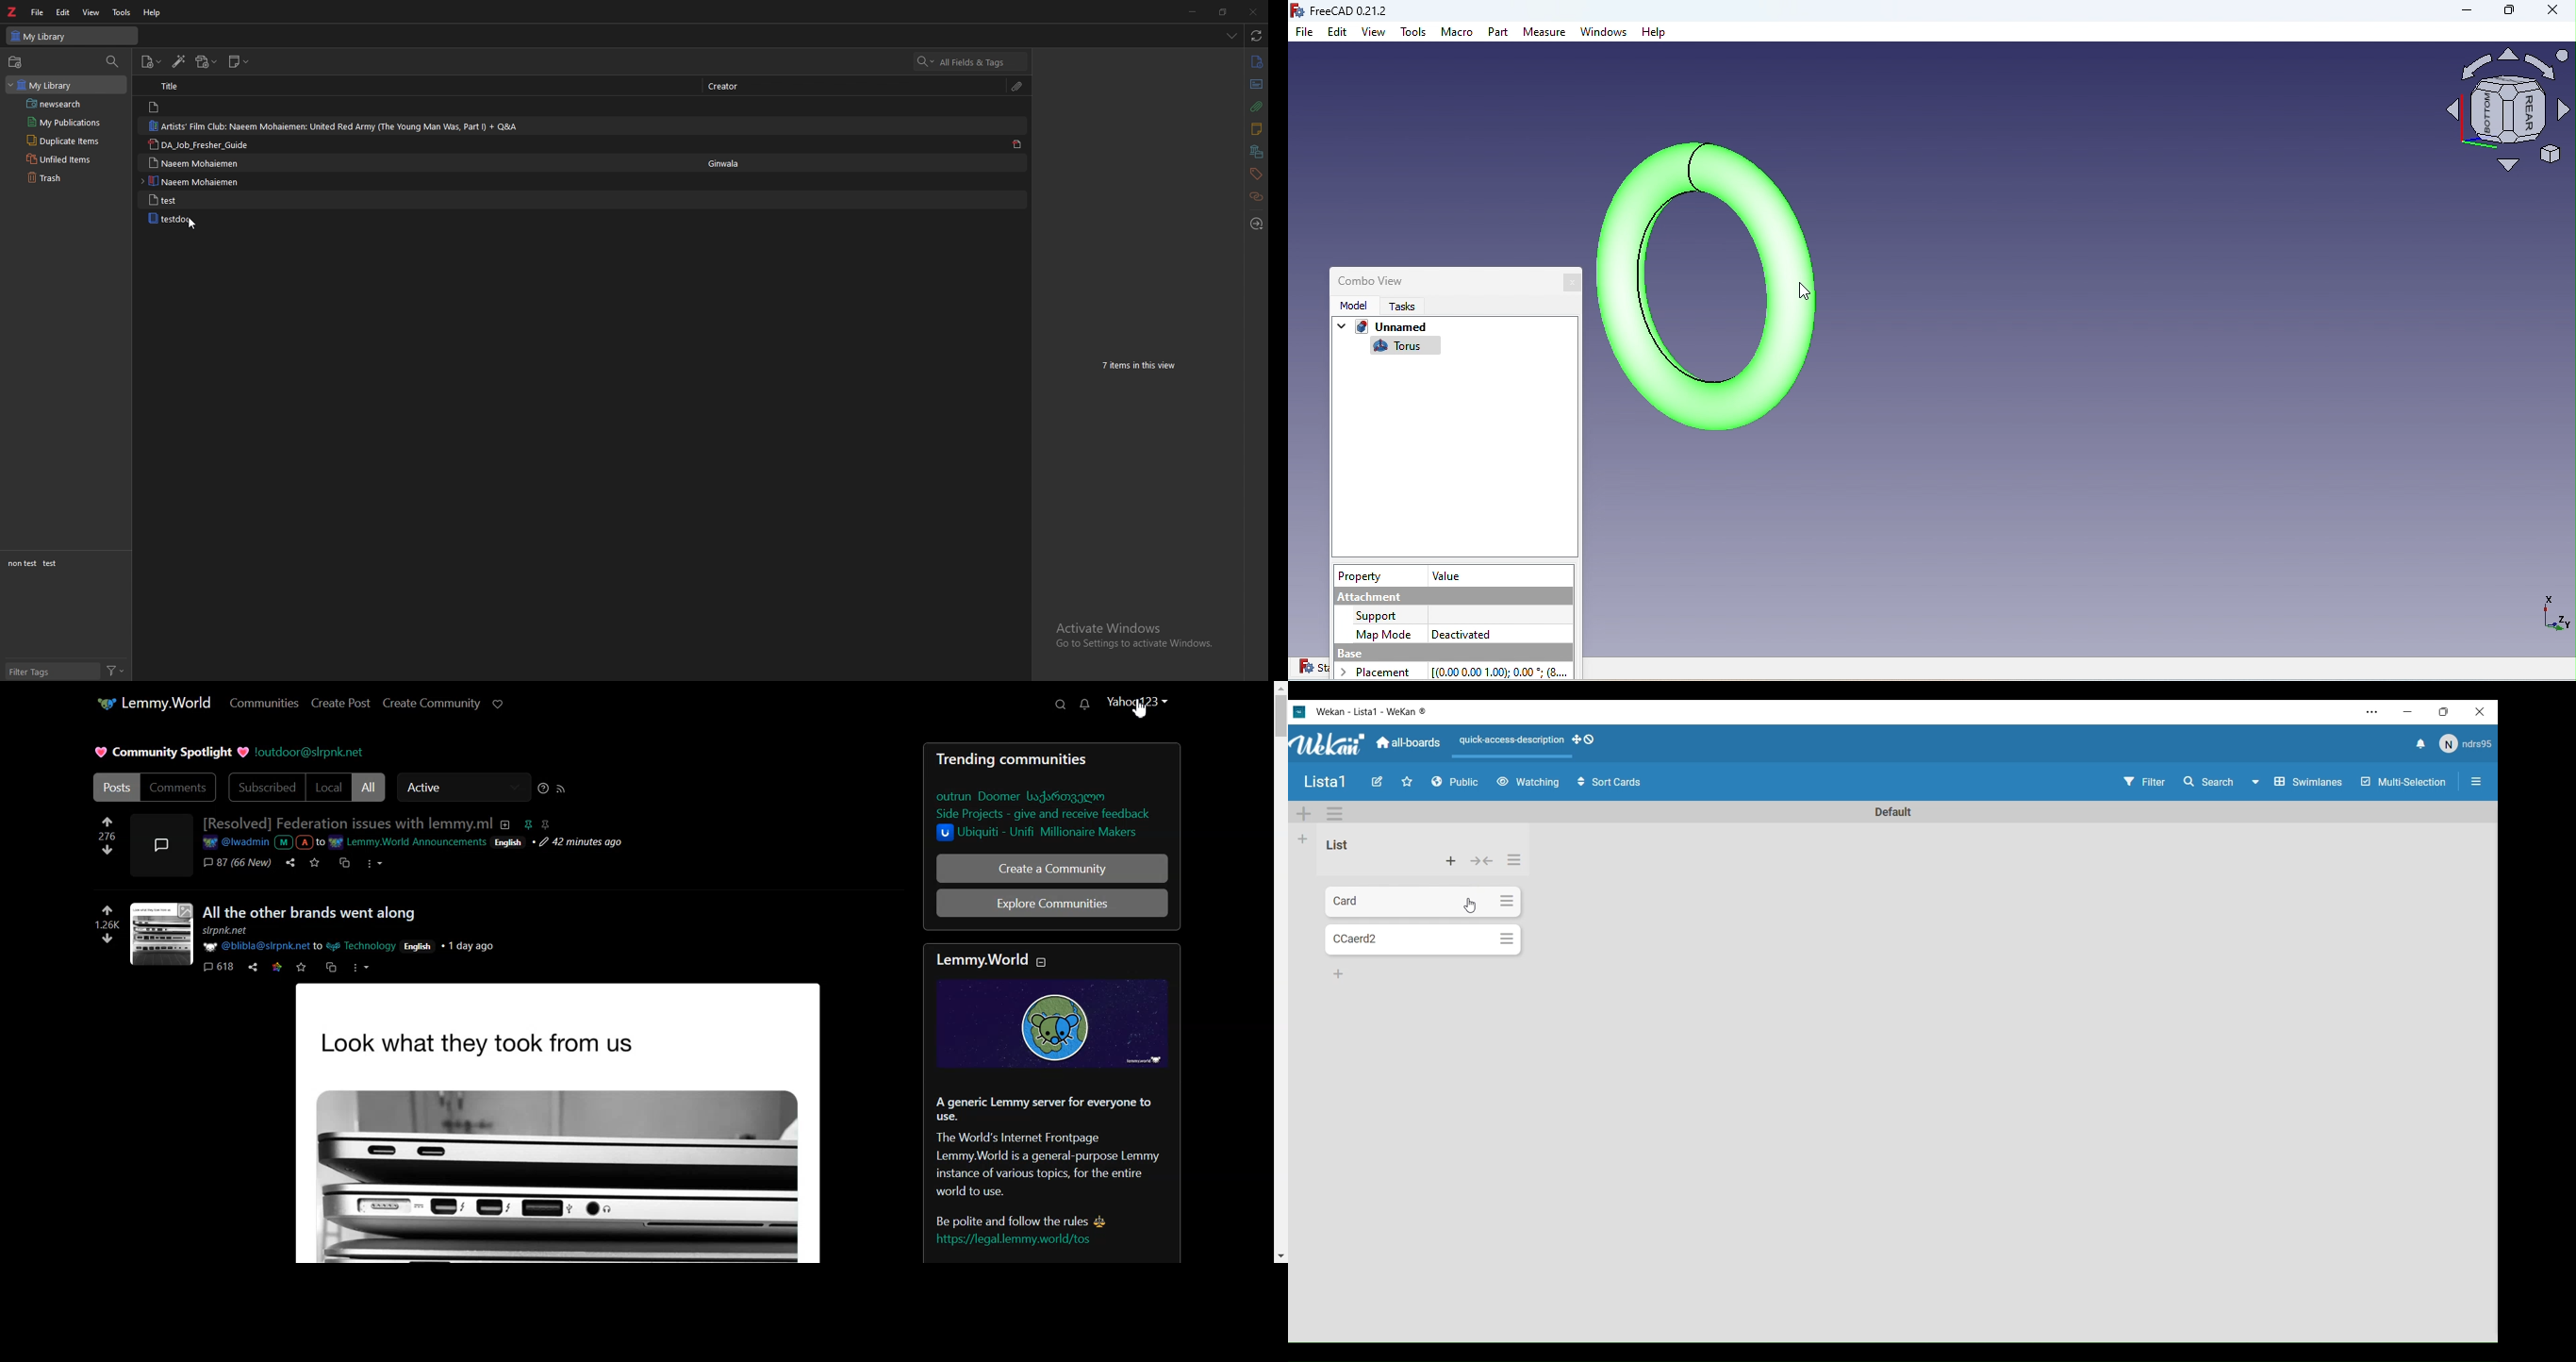  Describe the element at coordinates (255, 947) in the screenshot. I see `@blibla@slrpnk.net` at that location.